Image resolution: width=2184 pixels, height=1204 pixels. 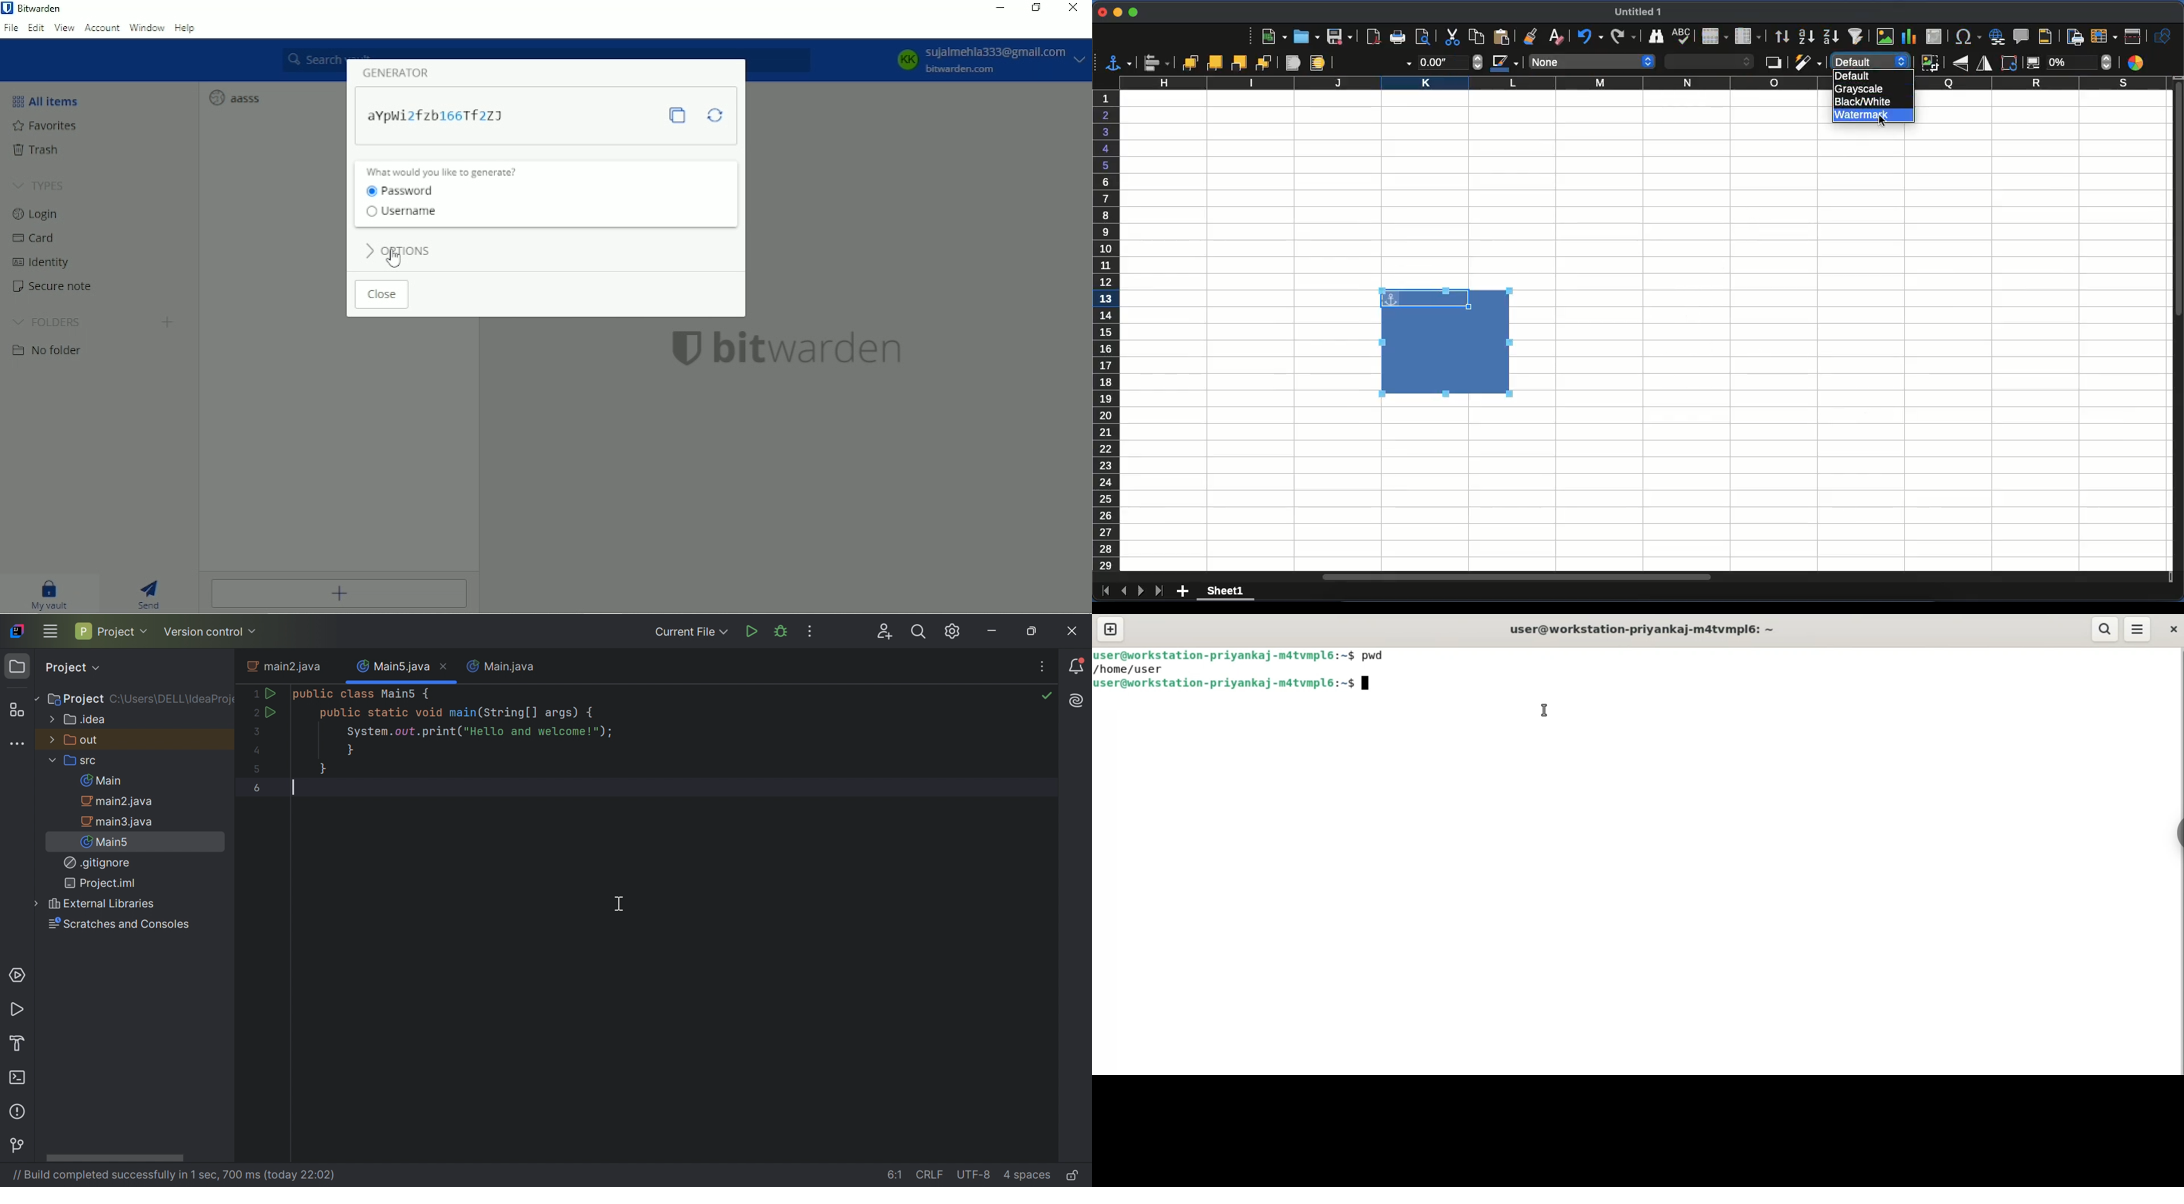 I want to click on Identity, so click(x=44, y=262).